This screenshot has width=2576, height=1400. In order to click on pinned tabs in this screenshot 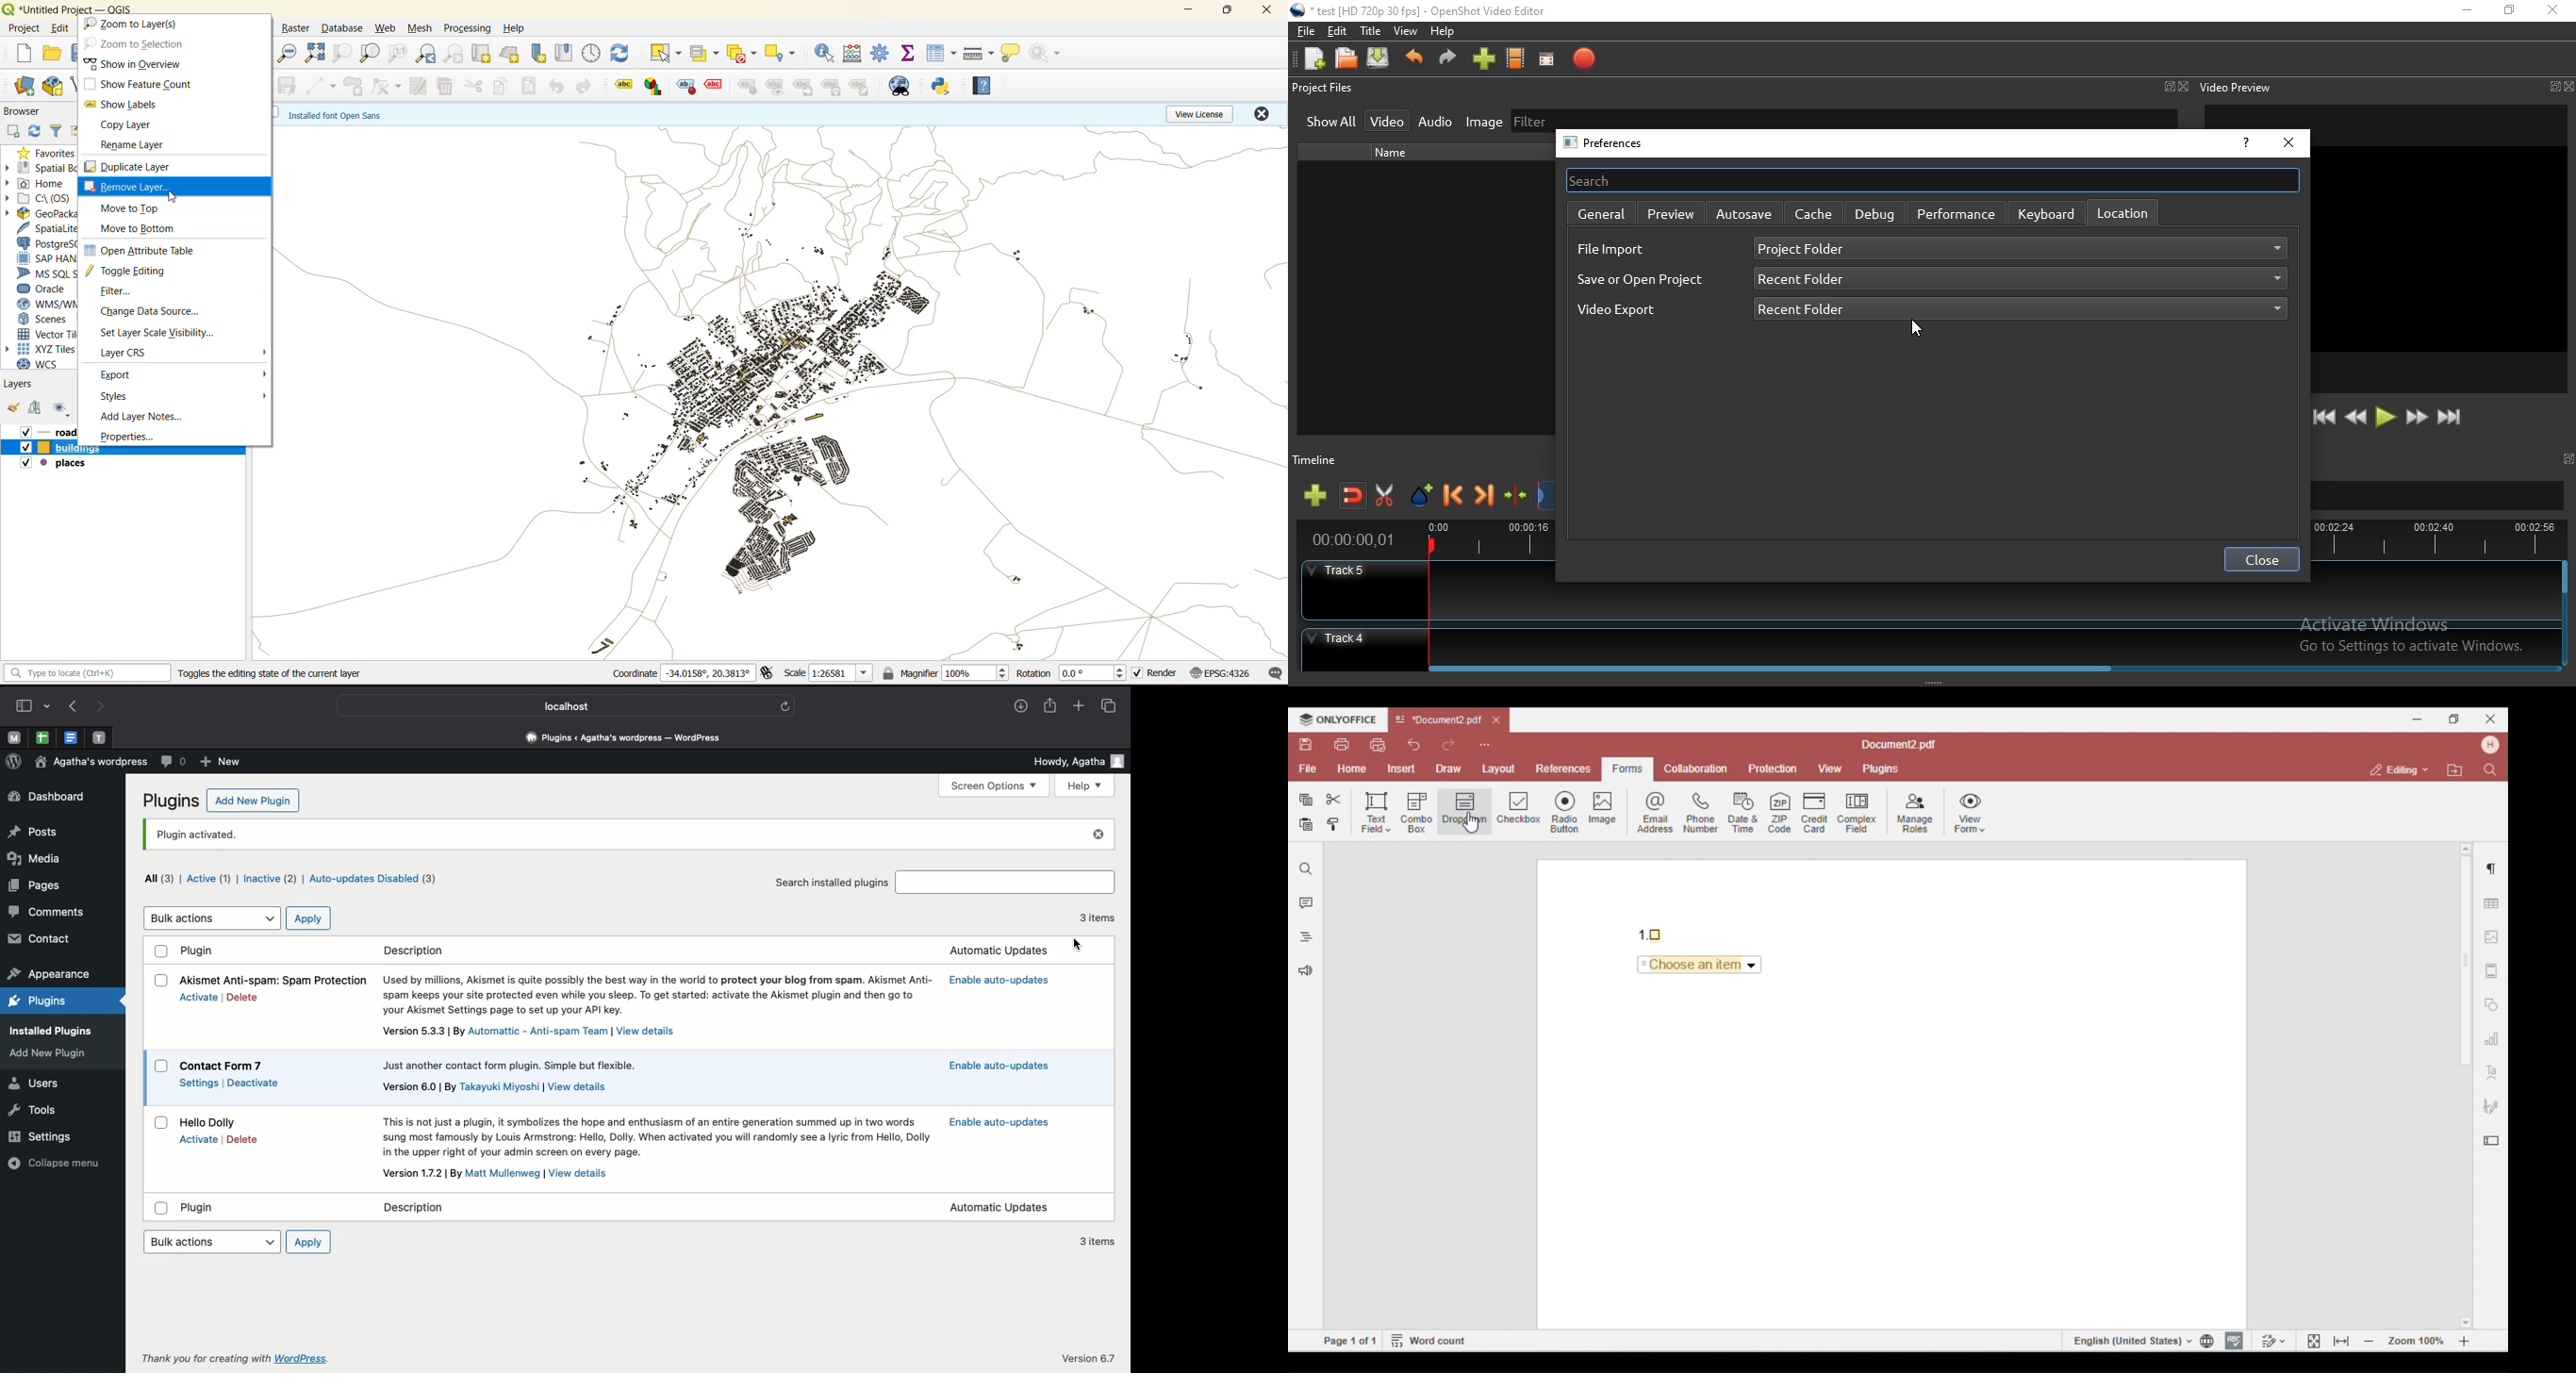, I will do `click(43, 738)`.